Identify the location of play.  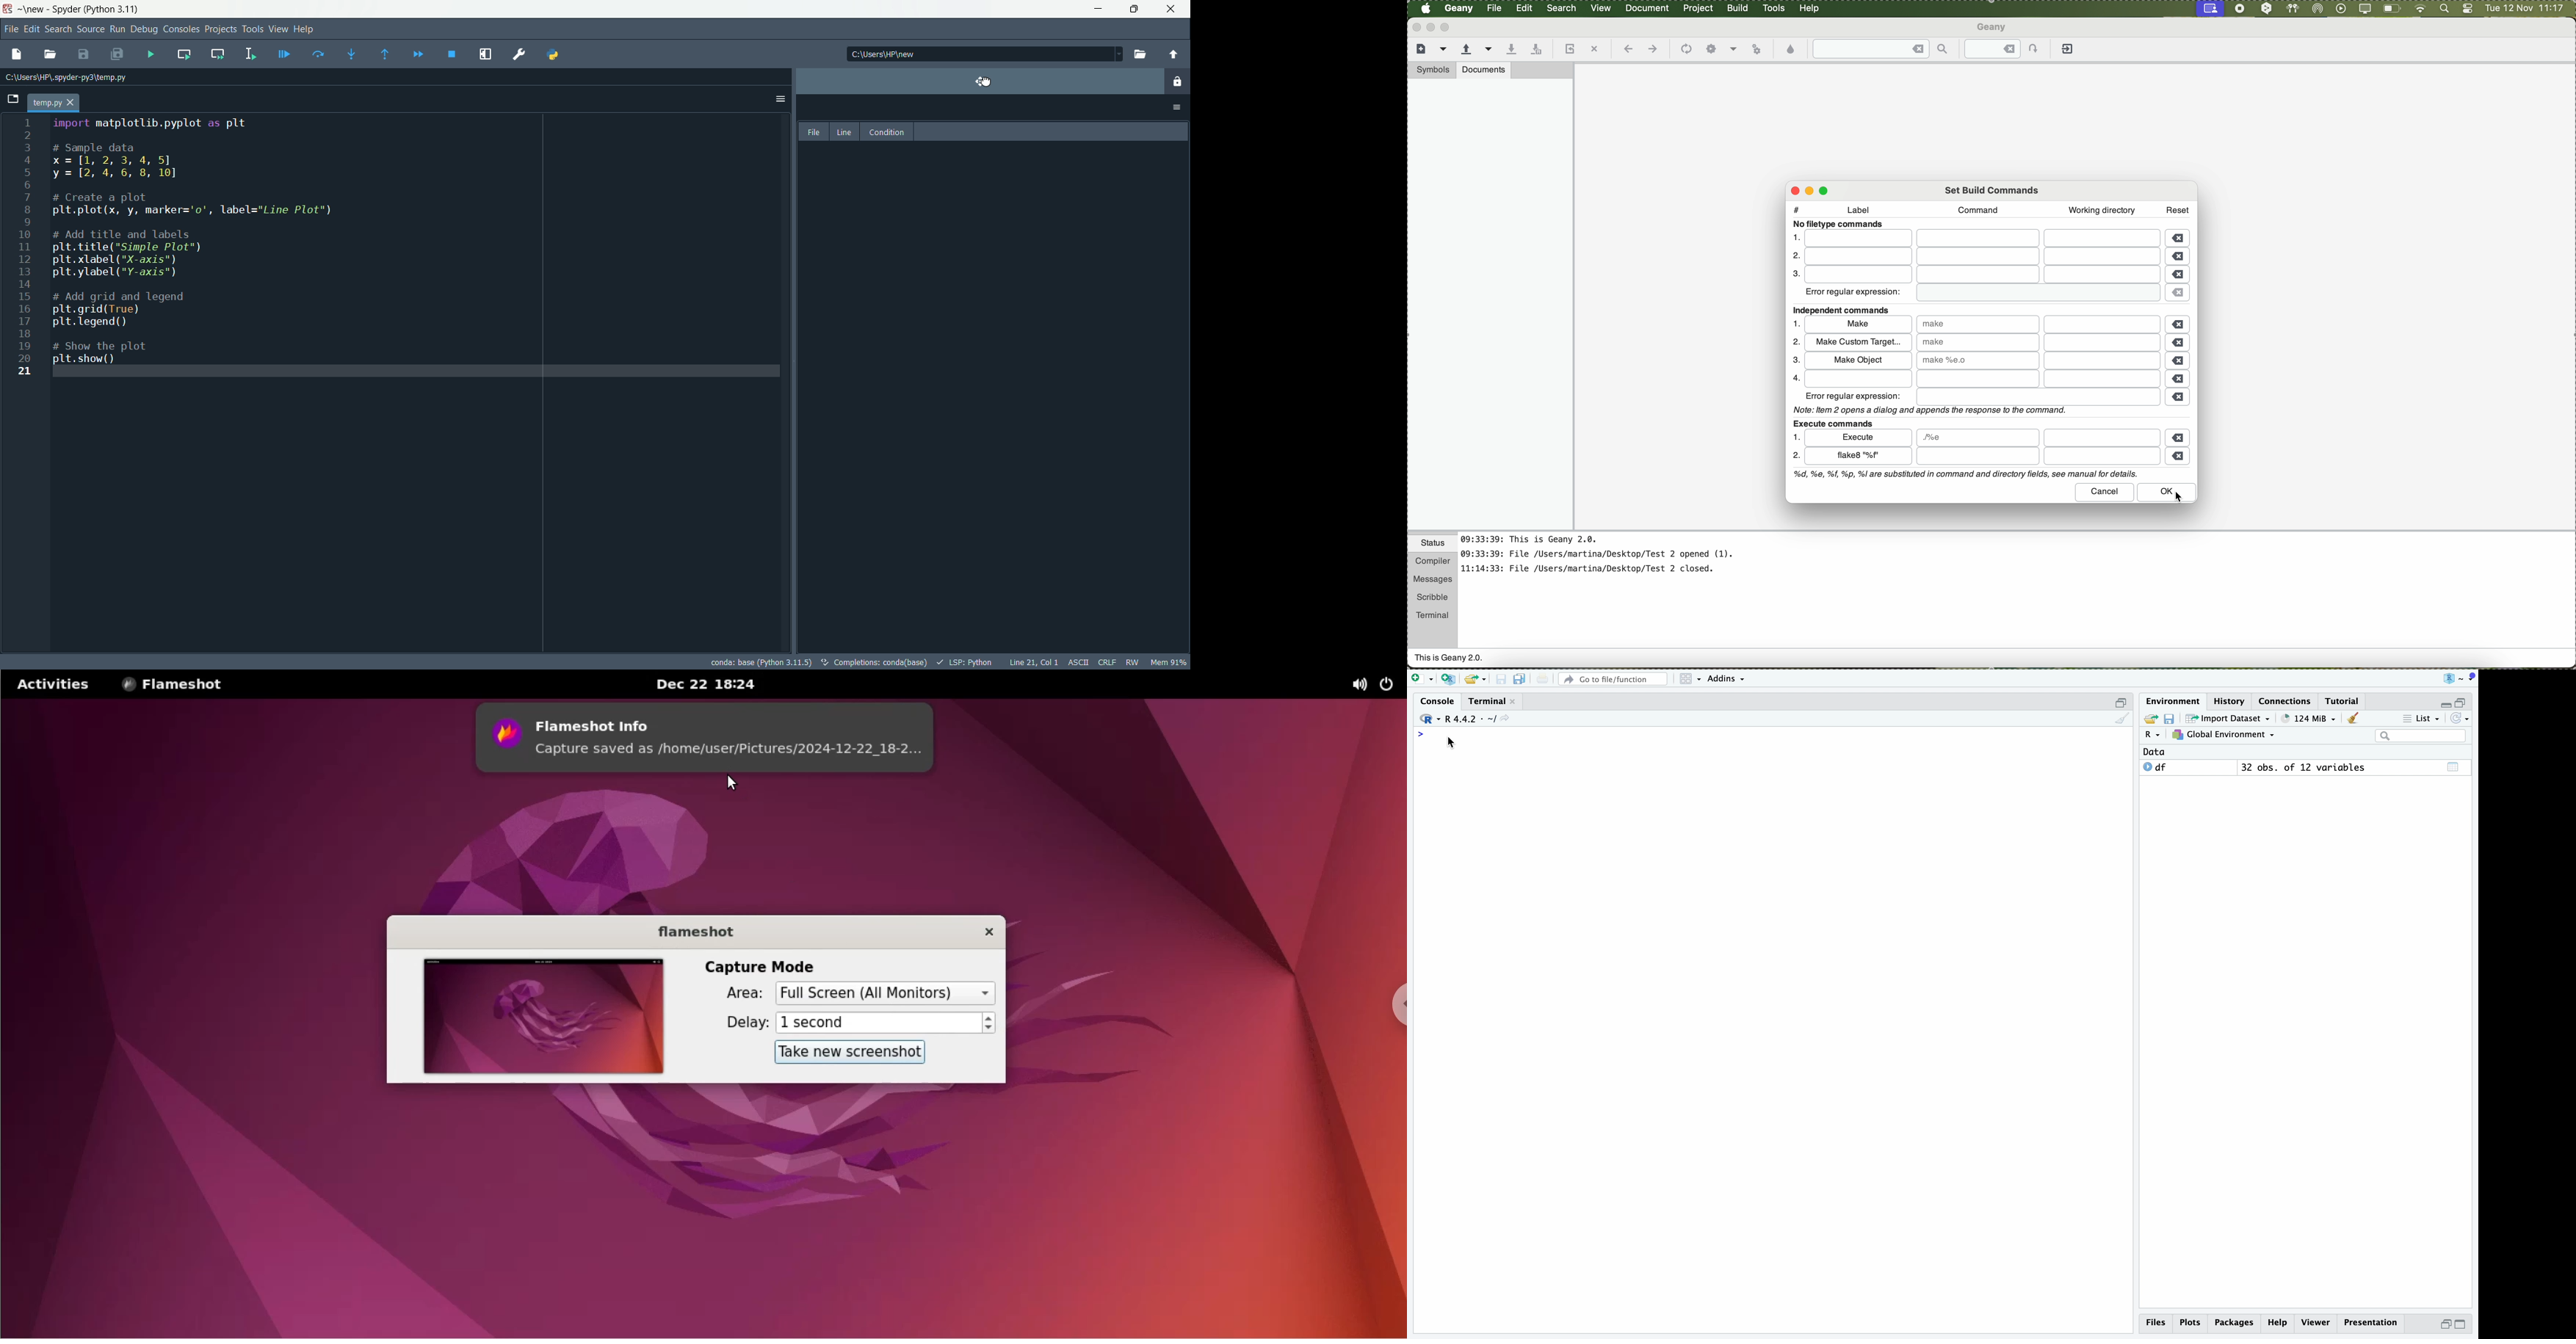
(2339, 8).